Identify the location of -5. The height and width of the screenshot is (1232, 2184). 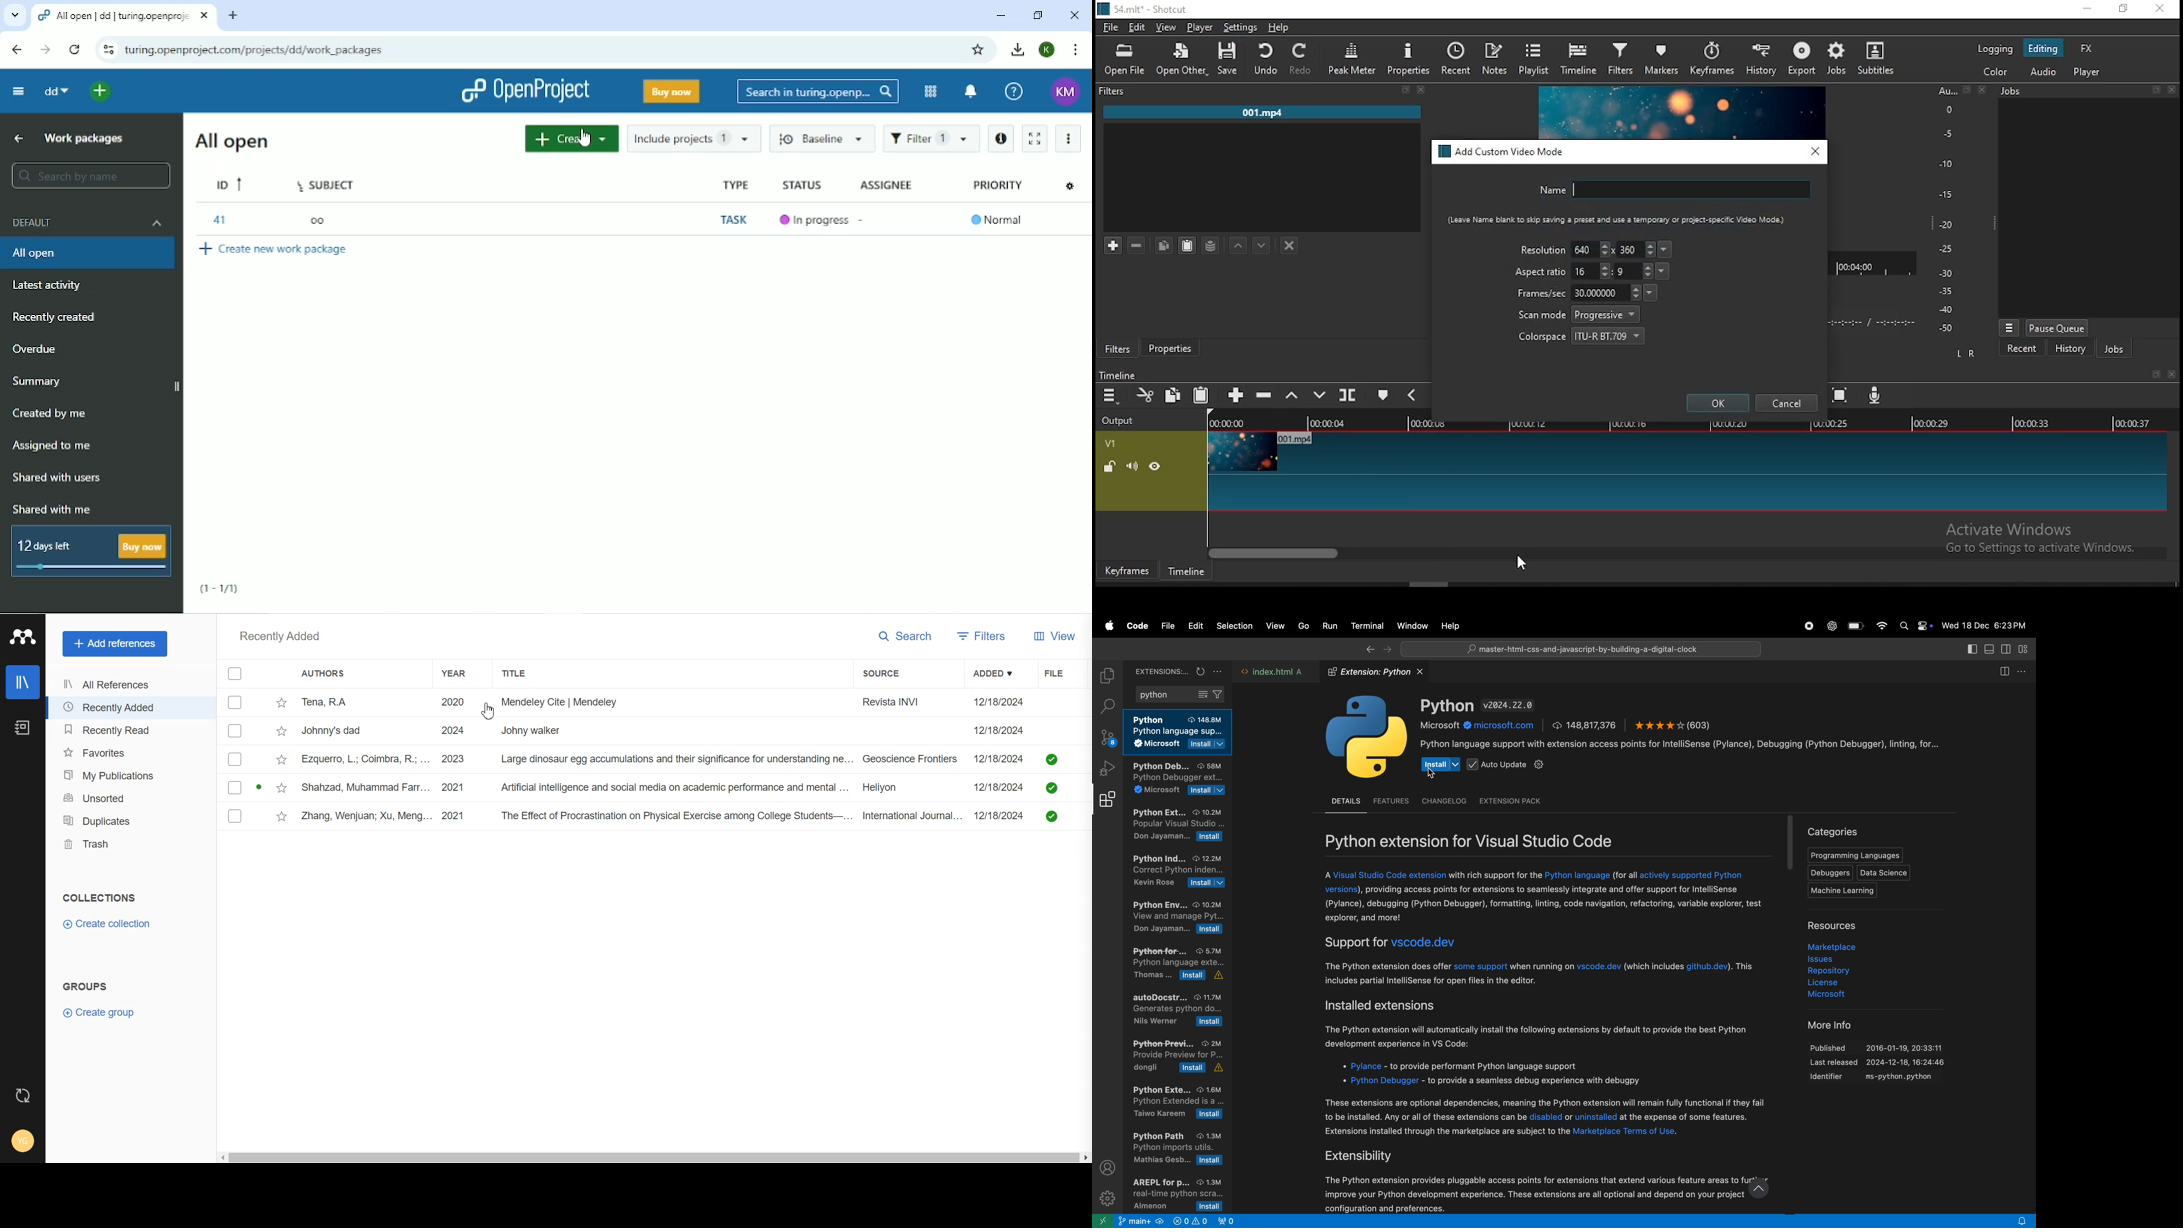
(1946, 132).